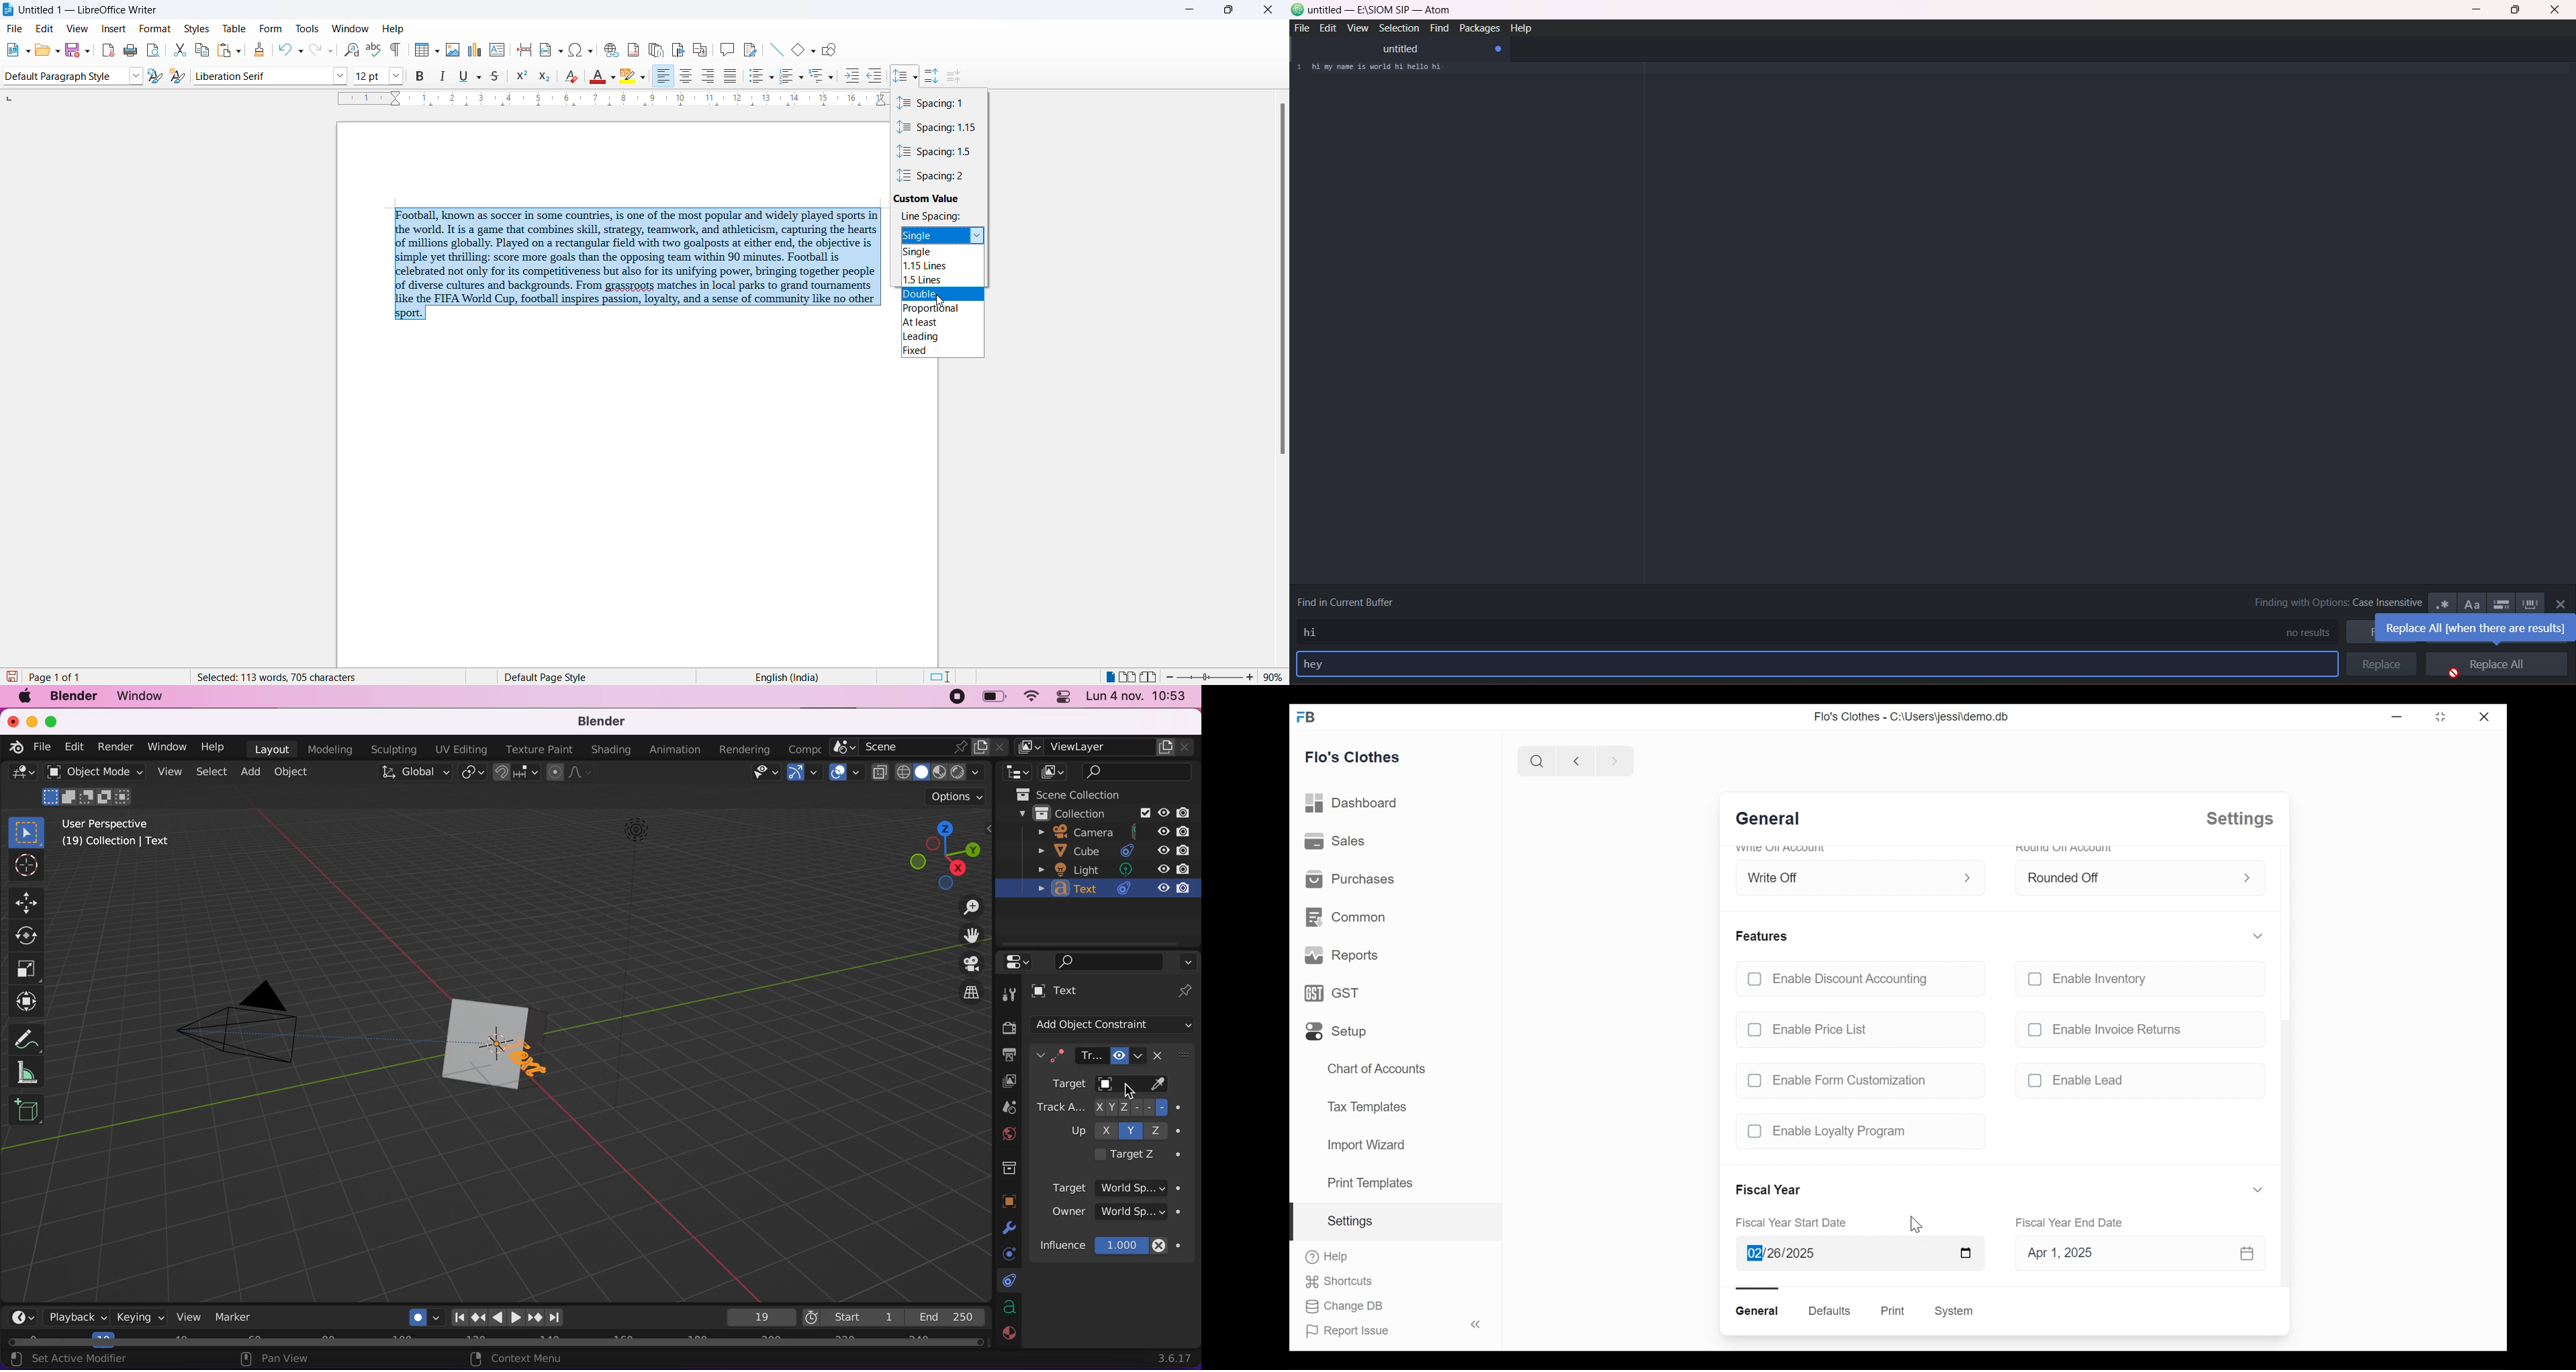 This screenshot has height=1372, width=2576. Describe the element at coordinates (2135, 981) in the screenshot. I see `unchecked Enable Inventory` at that location.